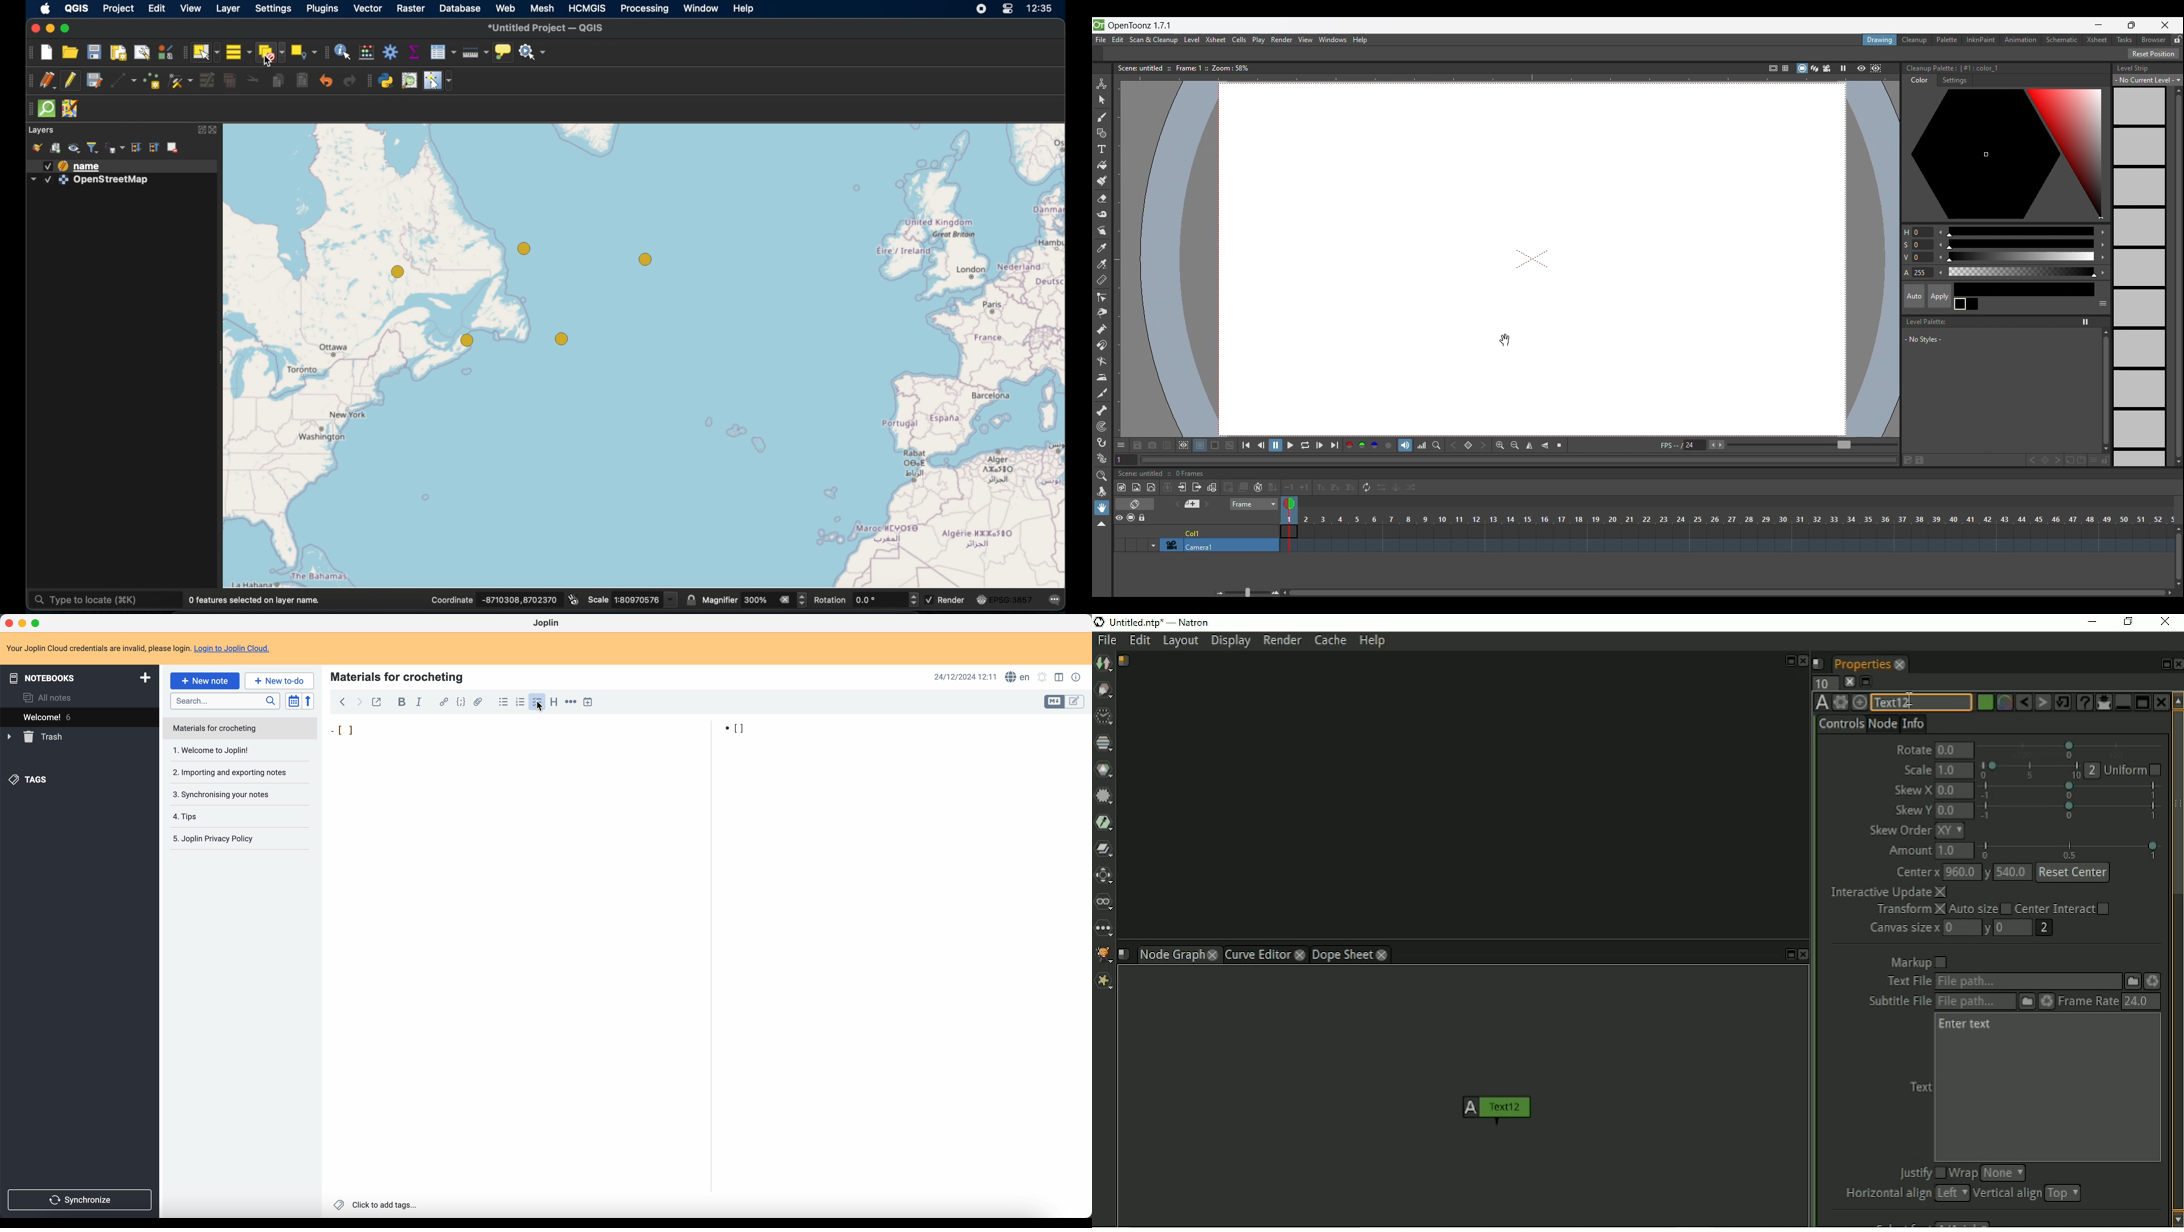 The image size is (2184, 1232). I want to click on 0.0, so click(1954, 791).